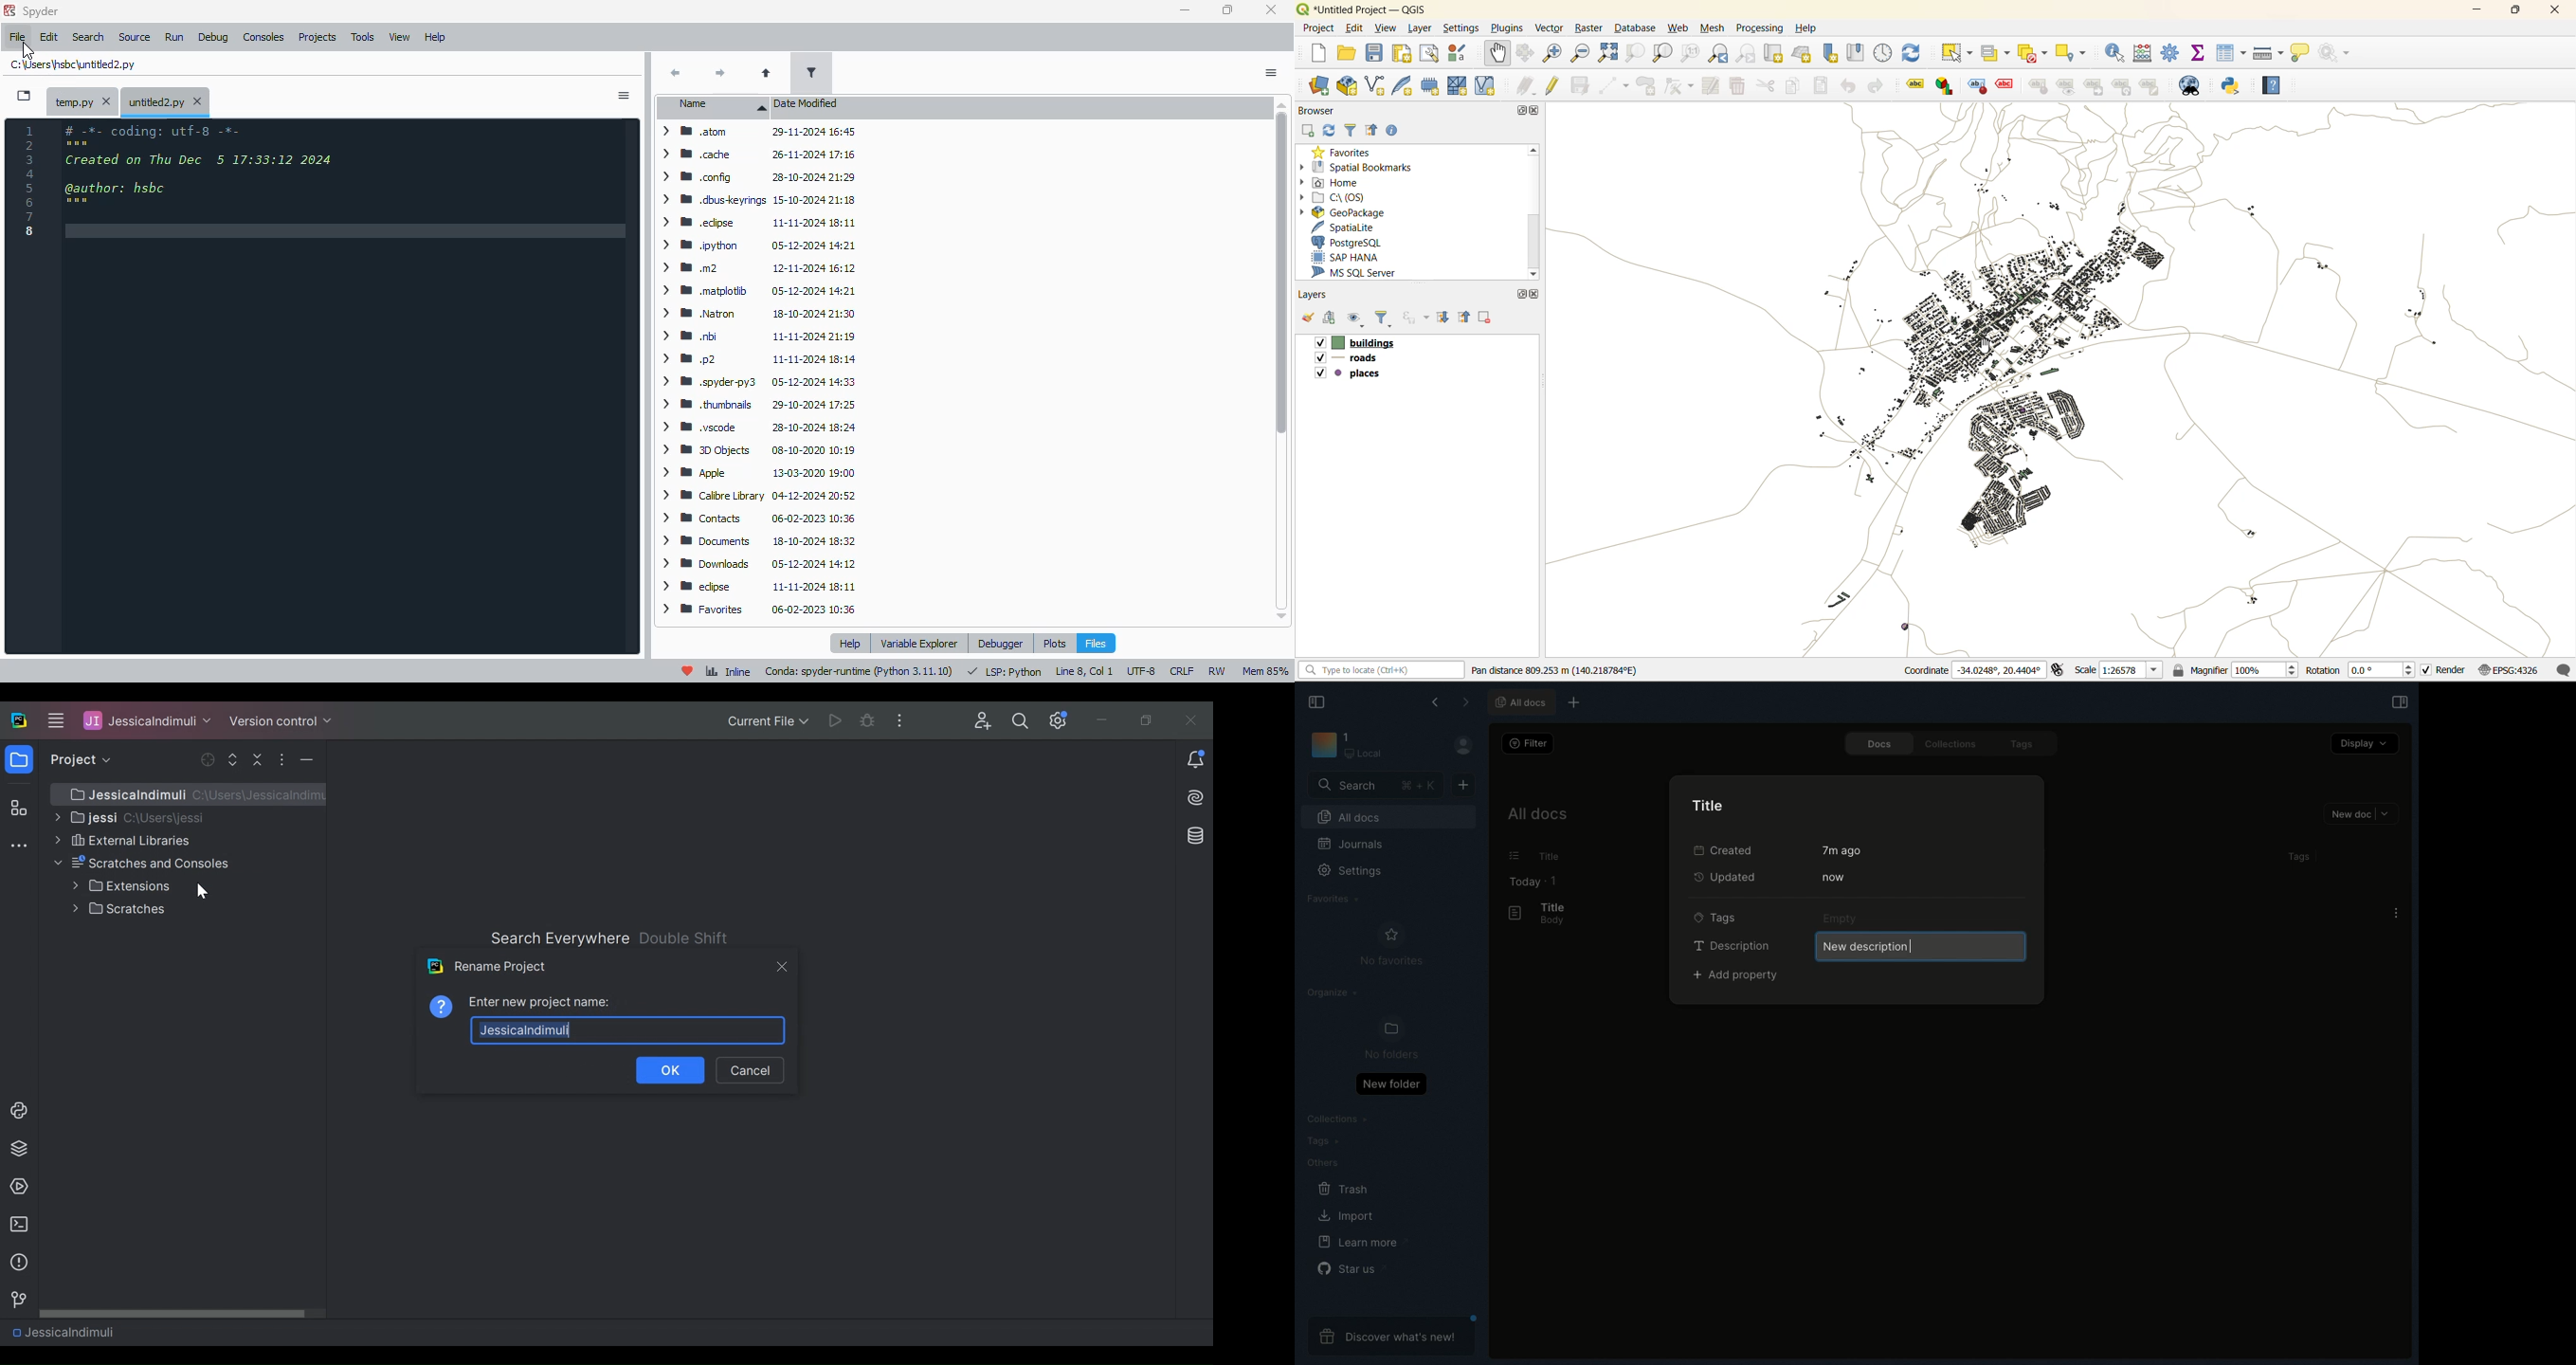 This screenshot has width=2576, height=1372. What do you see at coordinates (1918, 946) in the screenshot?
I see `New description` at bounding box center [1918, 946].